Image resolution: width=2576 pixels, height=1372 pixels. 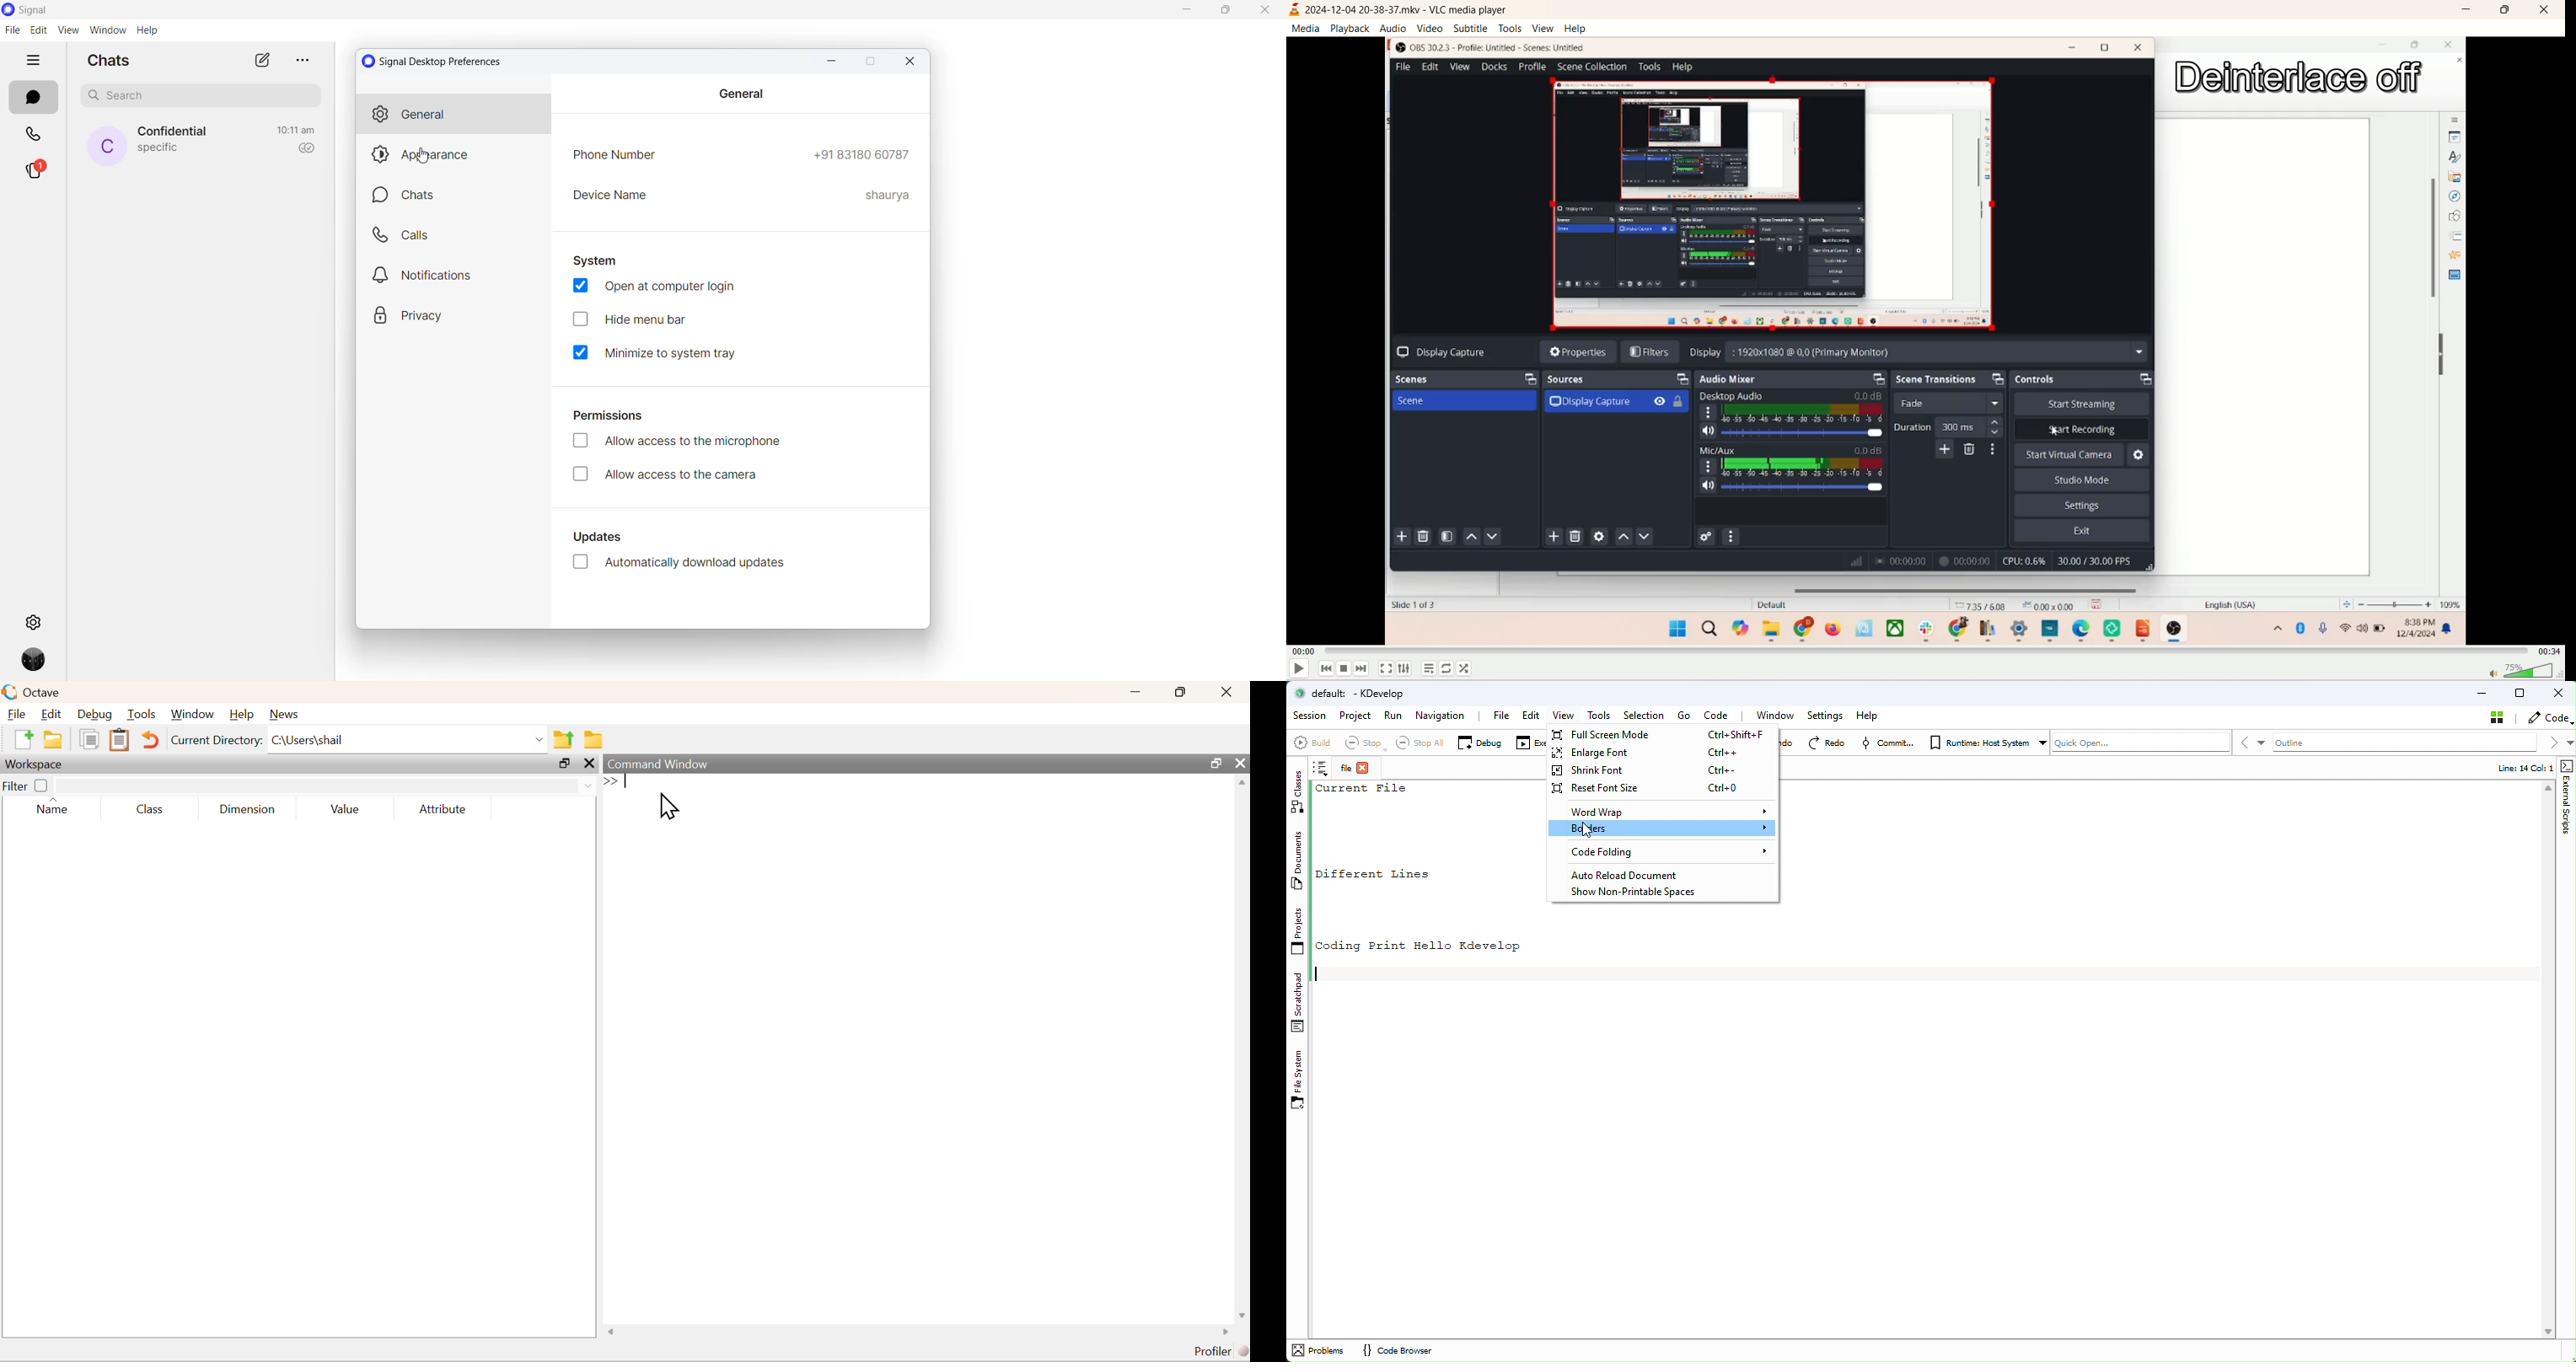 What do you see at coordinates (142, 716) in the screenshot?
I see `Tools` at bounding box center [142, 716].